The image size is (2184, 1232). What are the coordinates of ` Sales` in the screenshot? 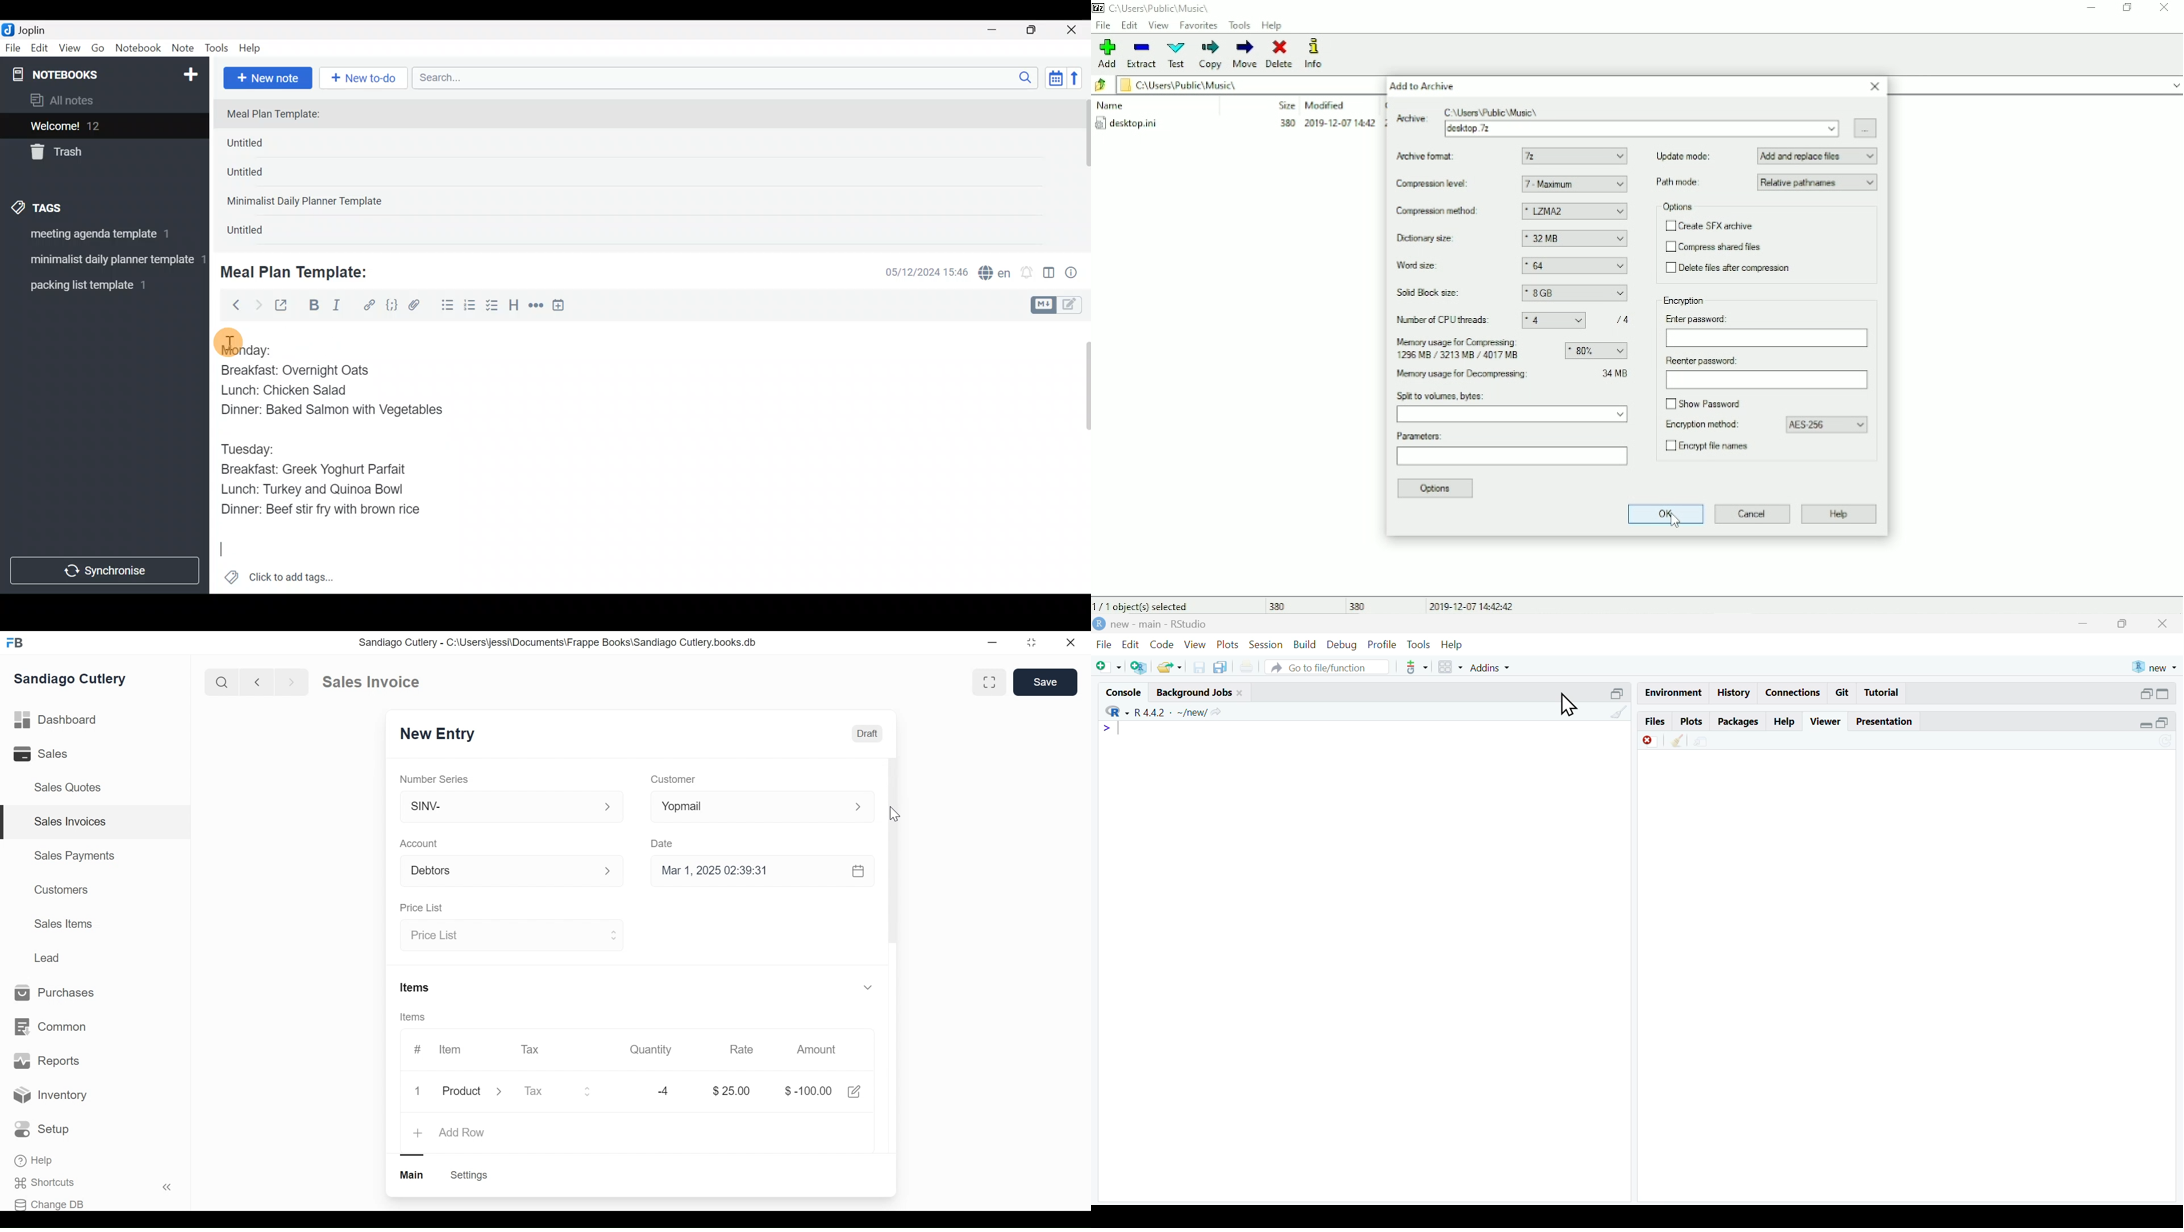 It's located at (39, 753).